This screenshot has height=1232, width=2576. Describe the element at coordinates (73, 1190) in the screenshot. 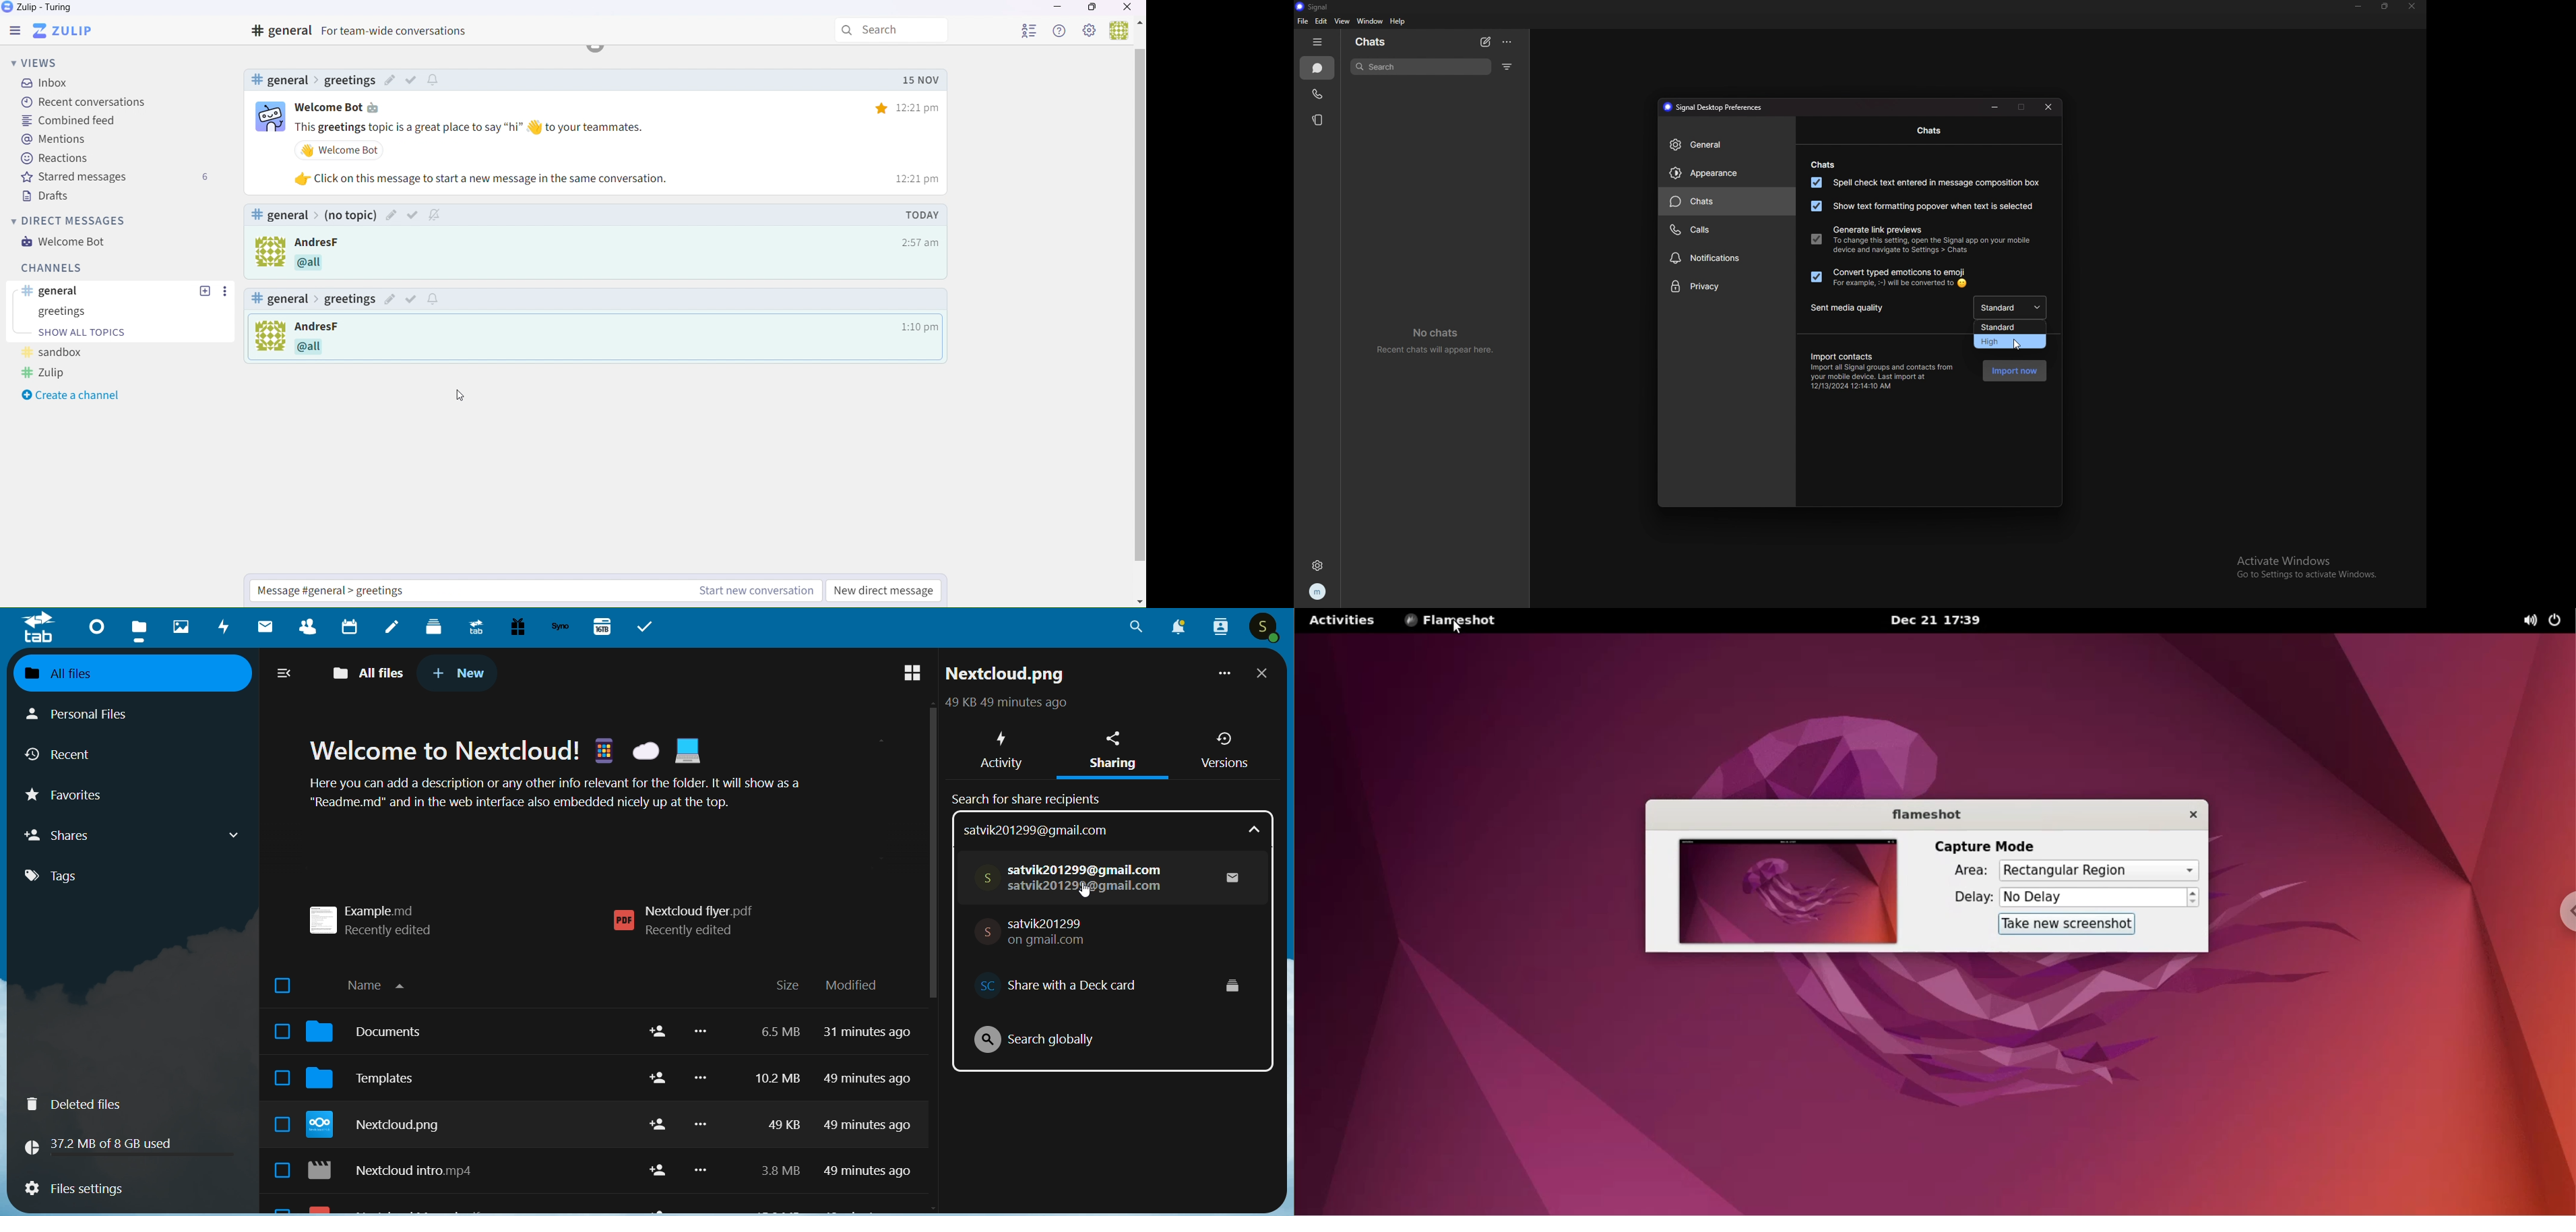

I see `files setting` at that location.